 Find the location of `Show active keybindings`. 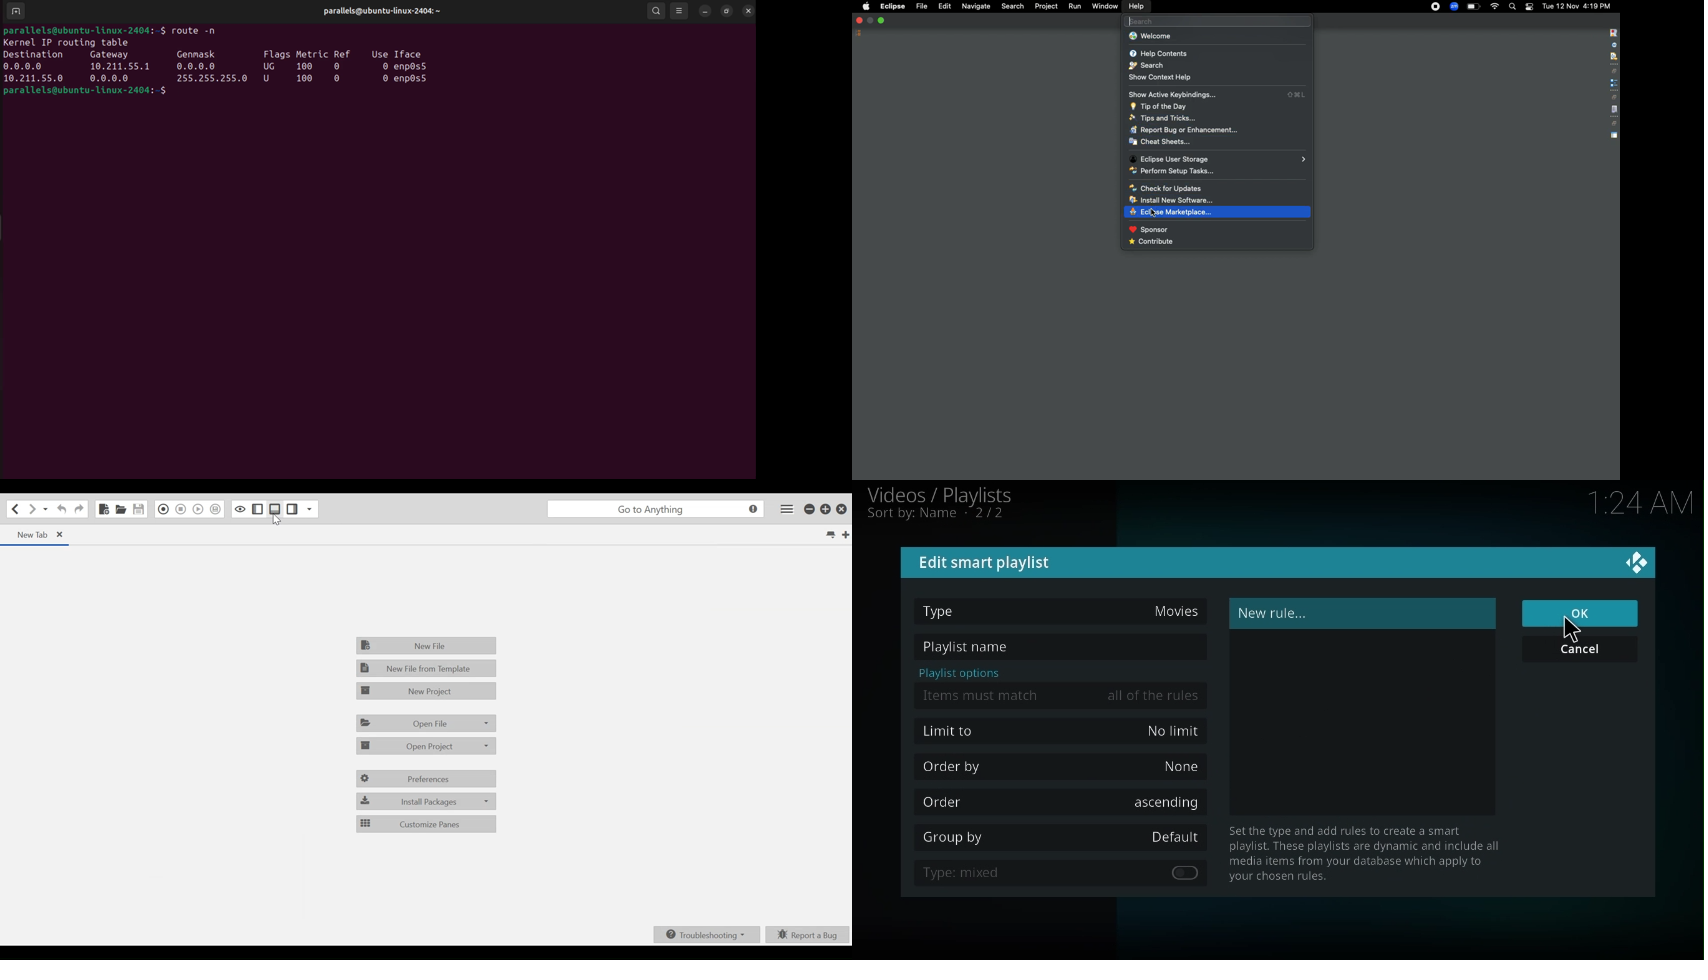

Show active keybindings is located at coordinates (1222, 95).